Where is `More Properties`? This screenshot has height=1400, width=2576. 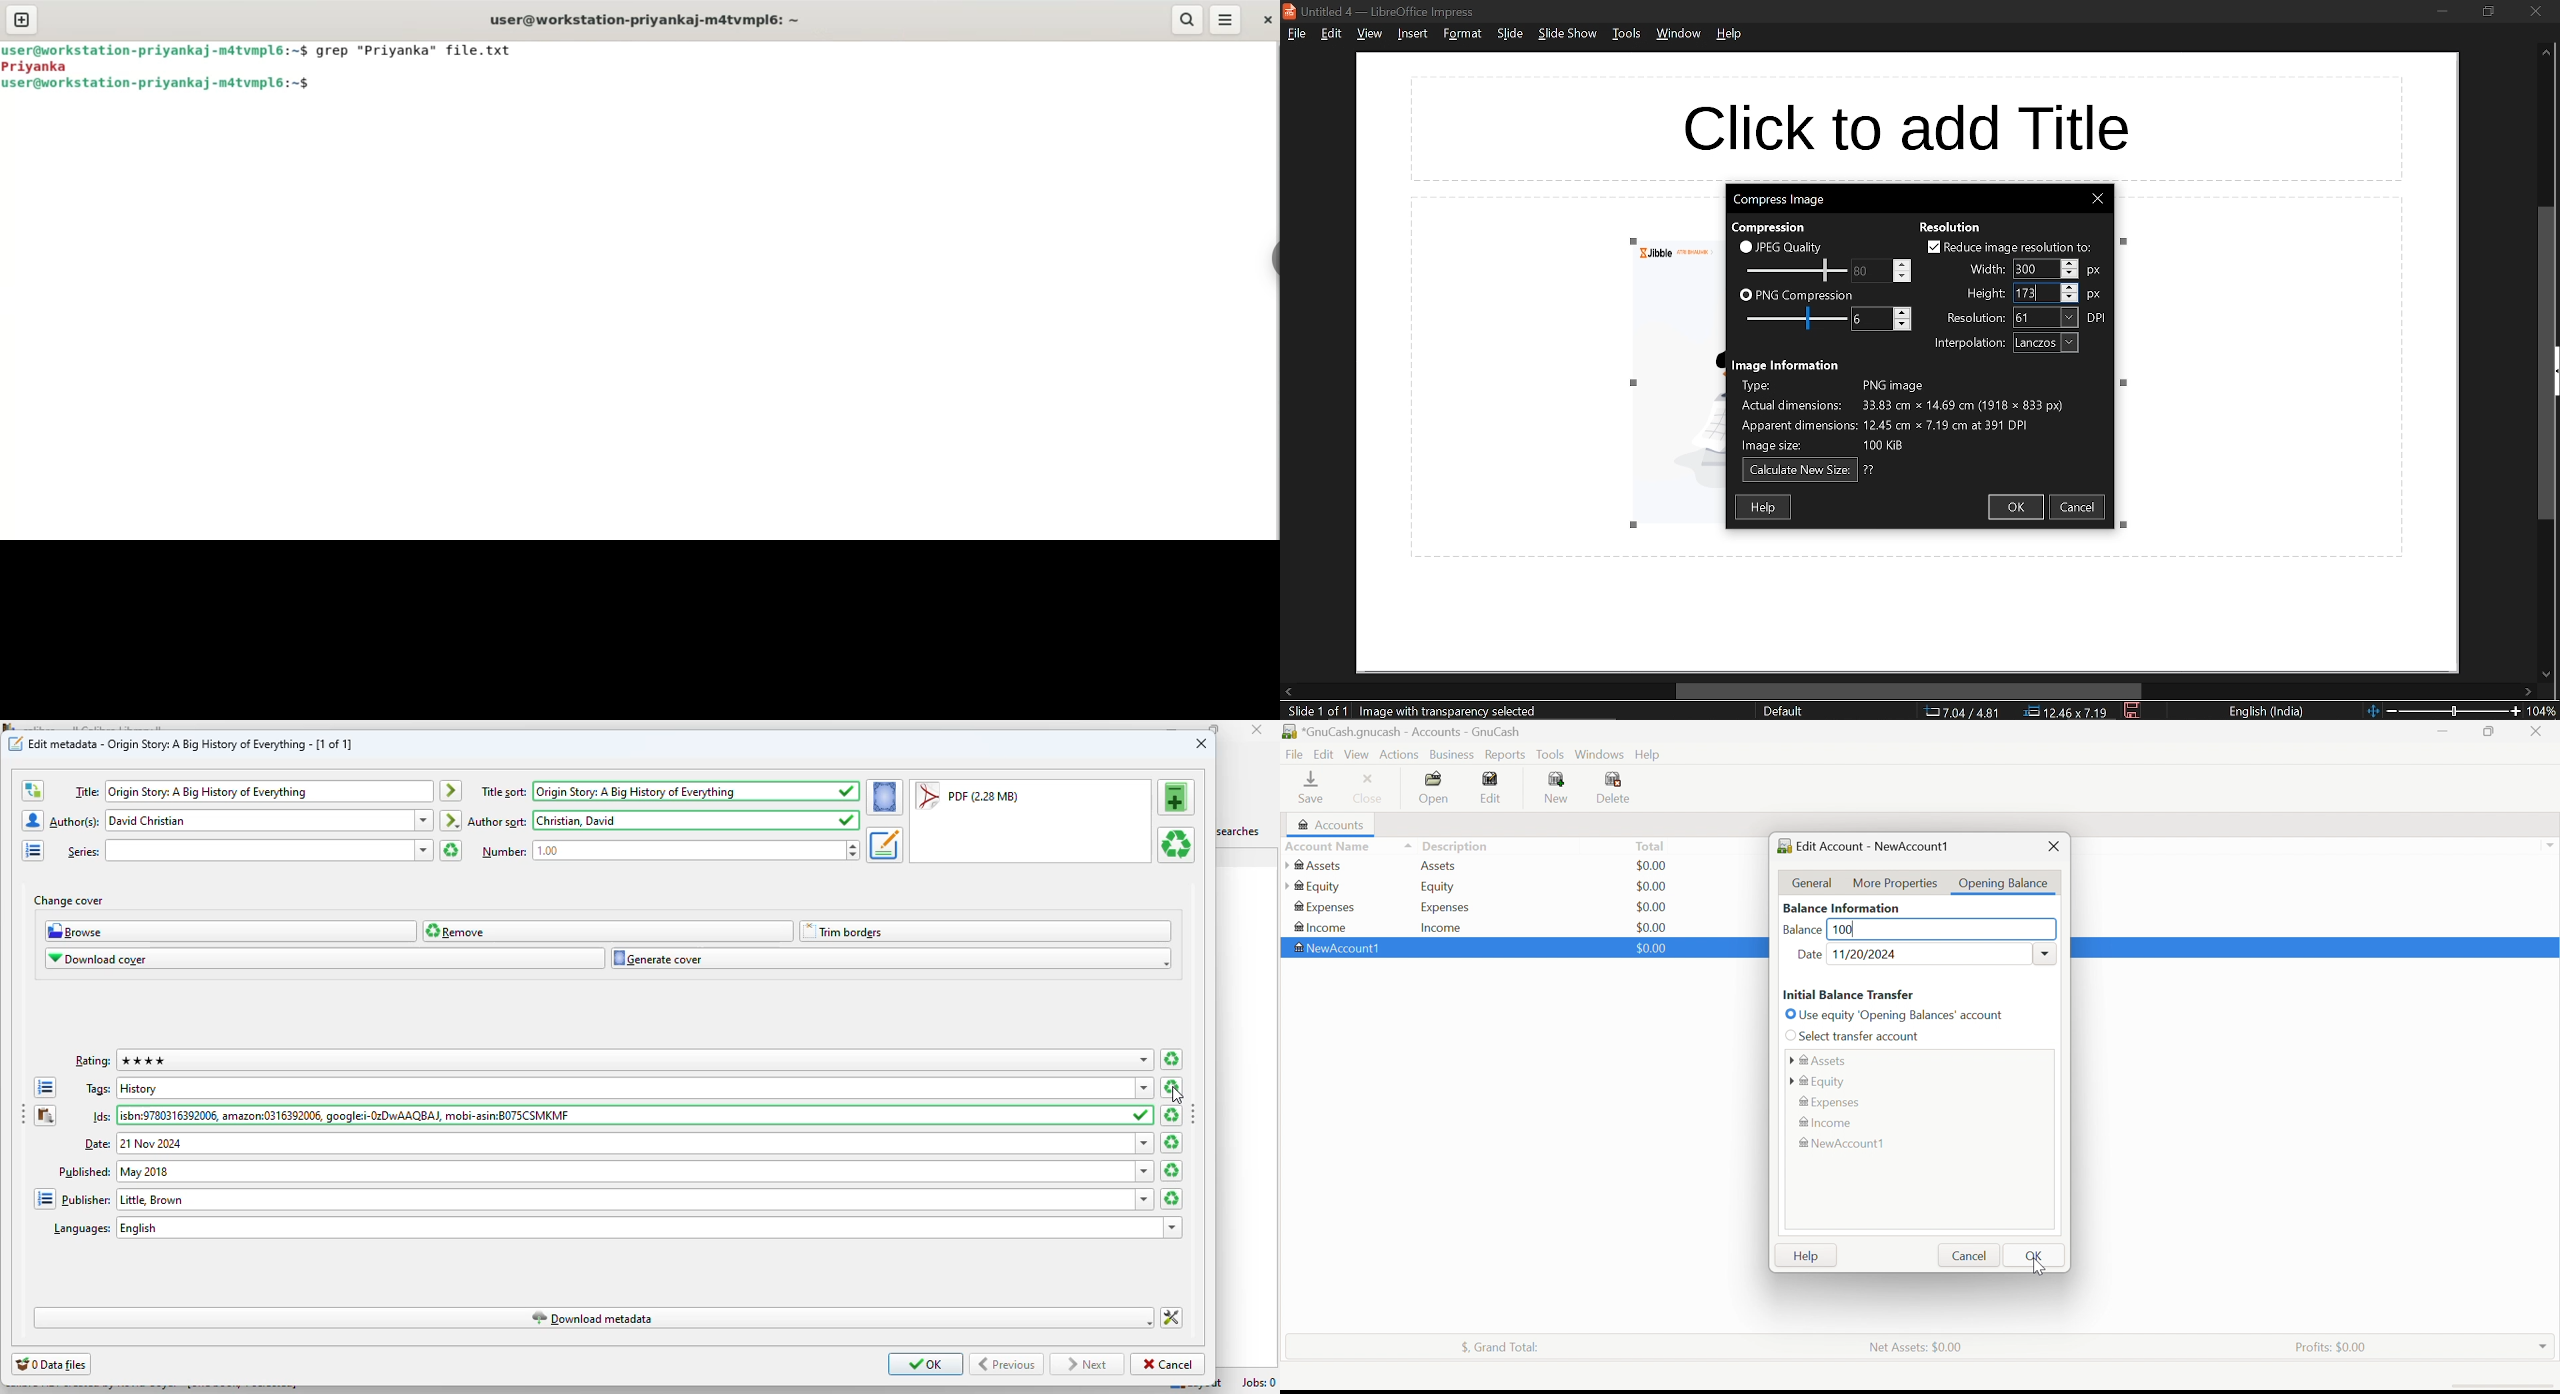
More Properties is located at coordinates (1895, 883).